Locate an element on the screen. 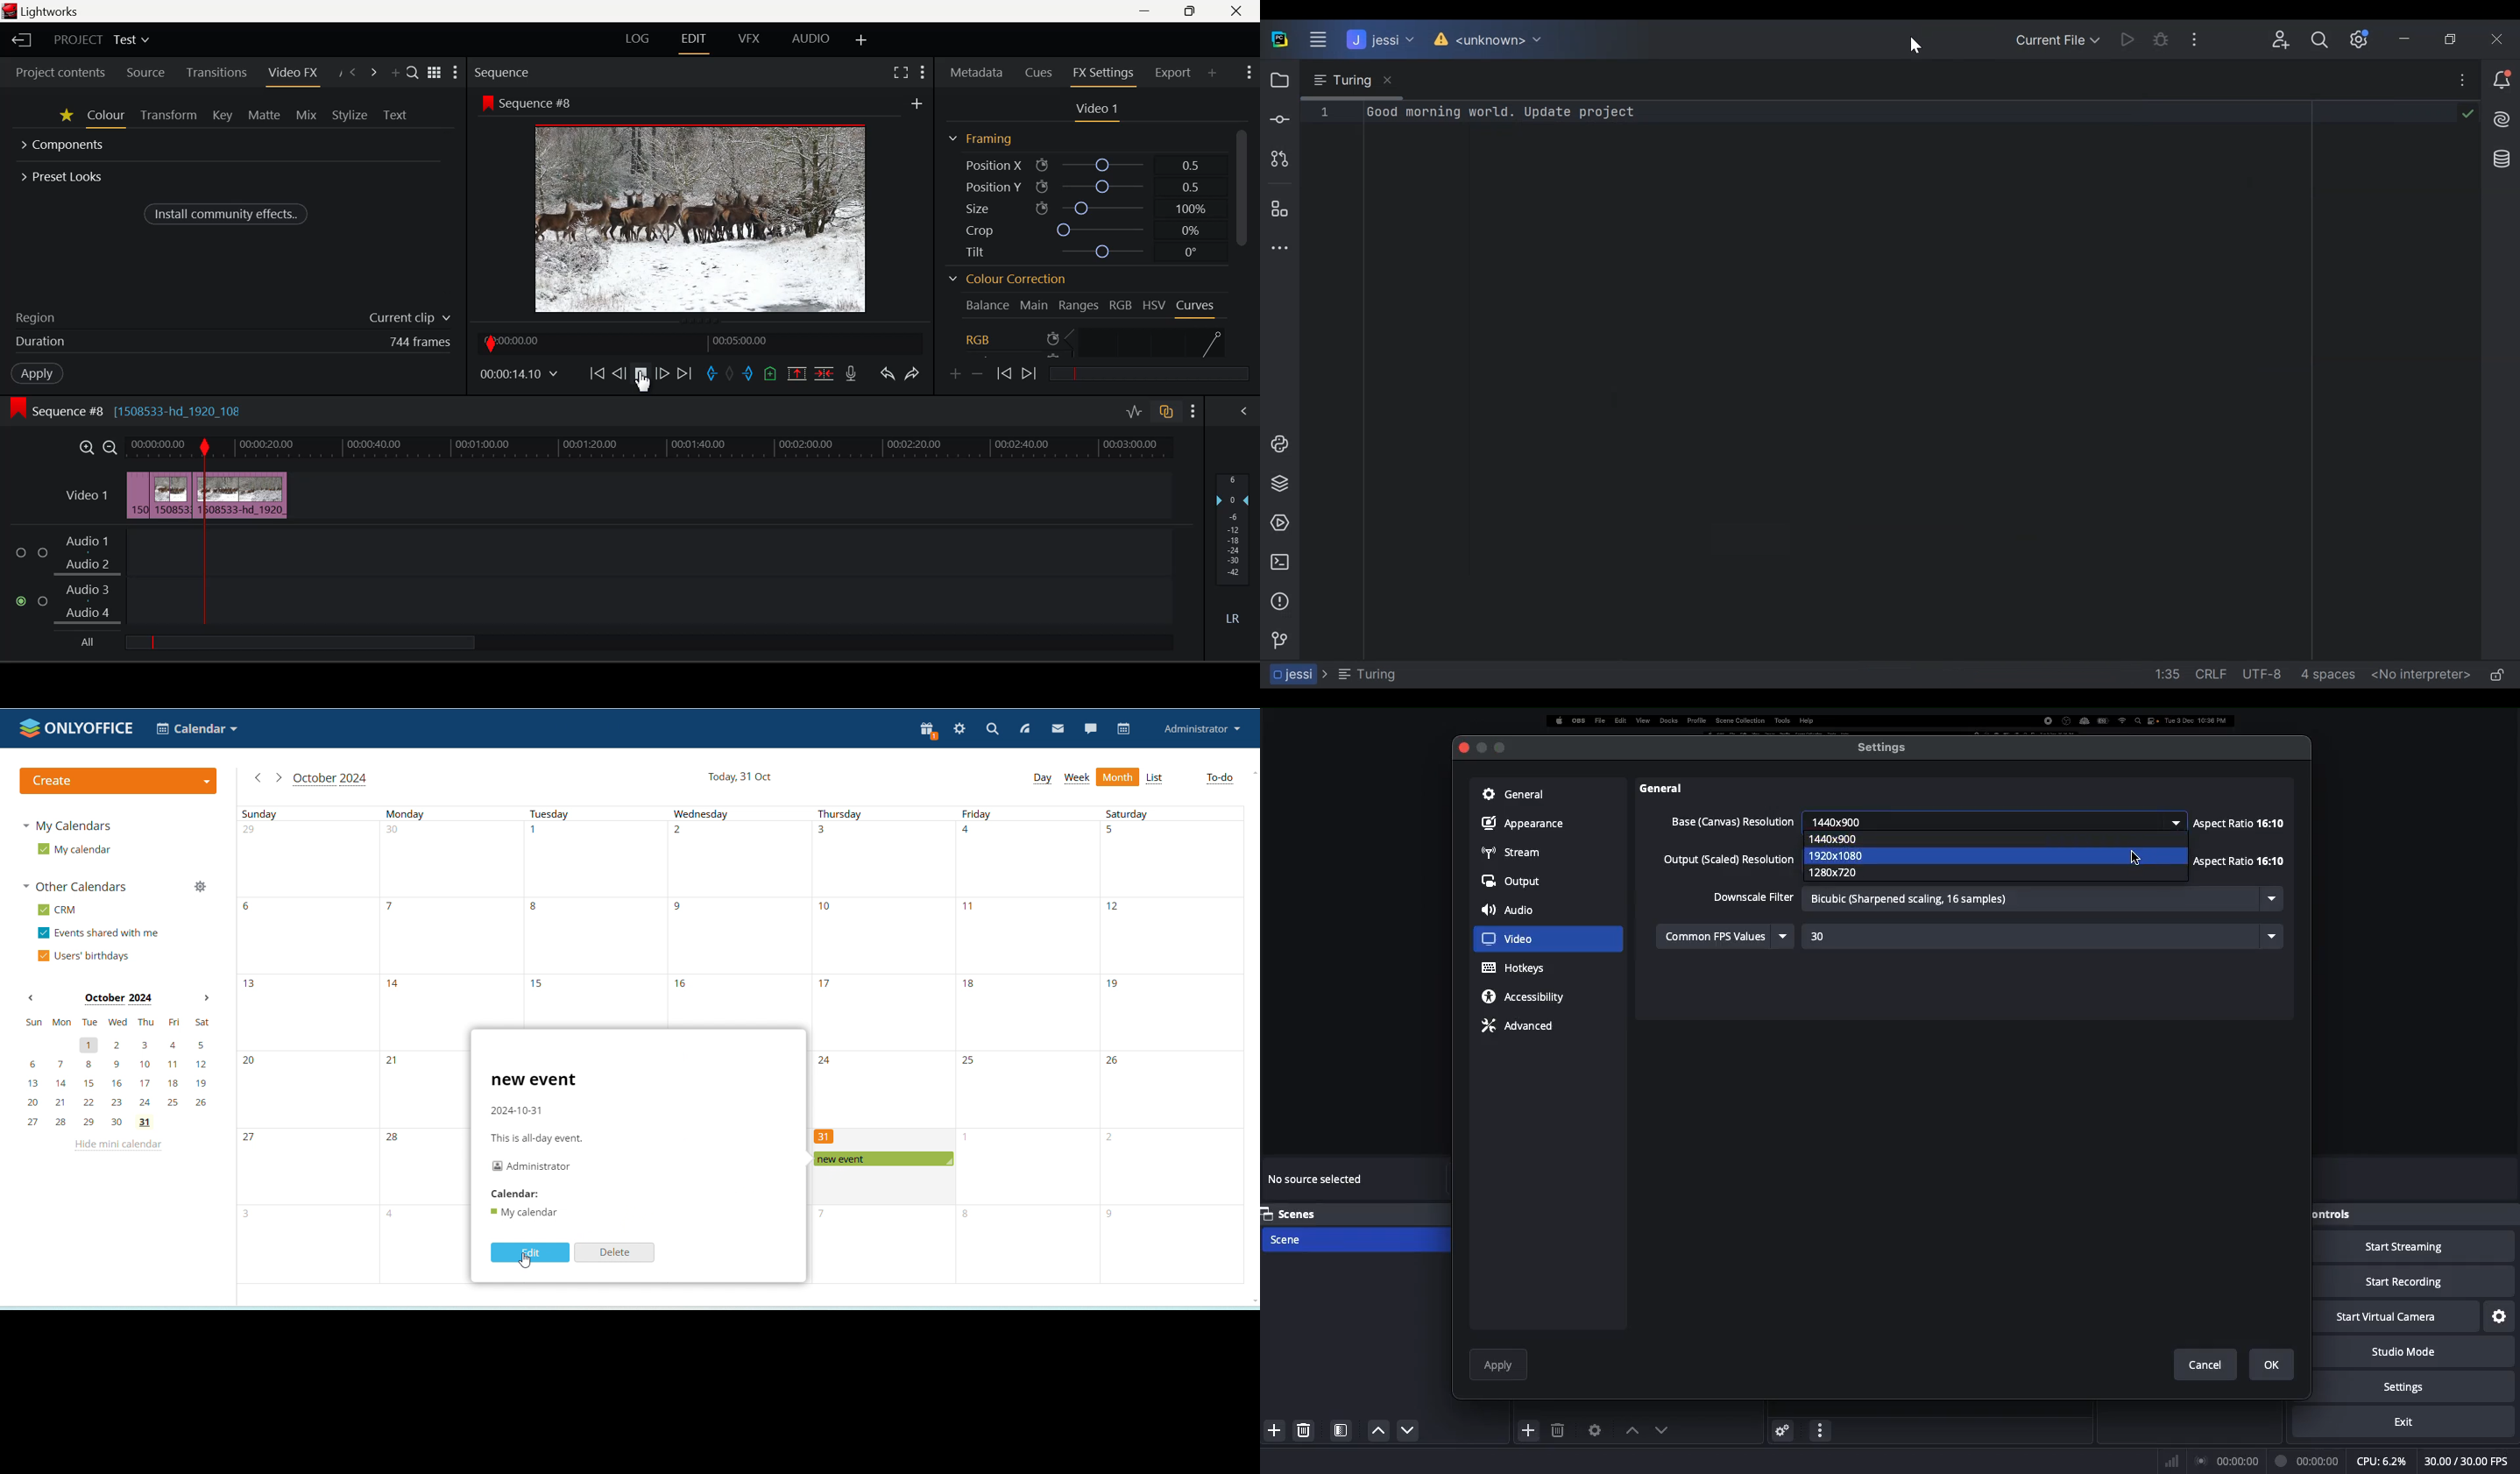  Base canvas resolution is located at coordinates (1728, 821).